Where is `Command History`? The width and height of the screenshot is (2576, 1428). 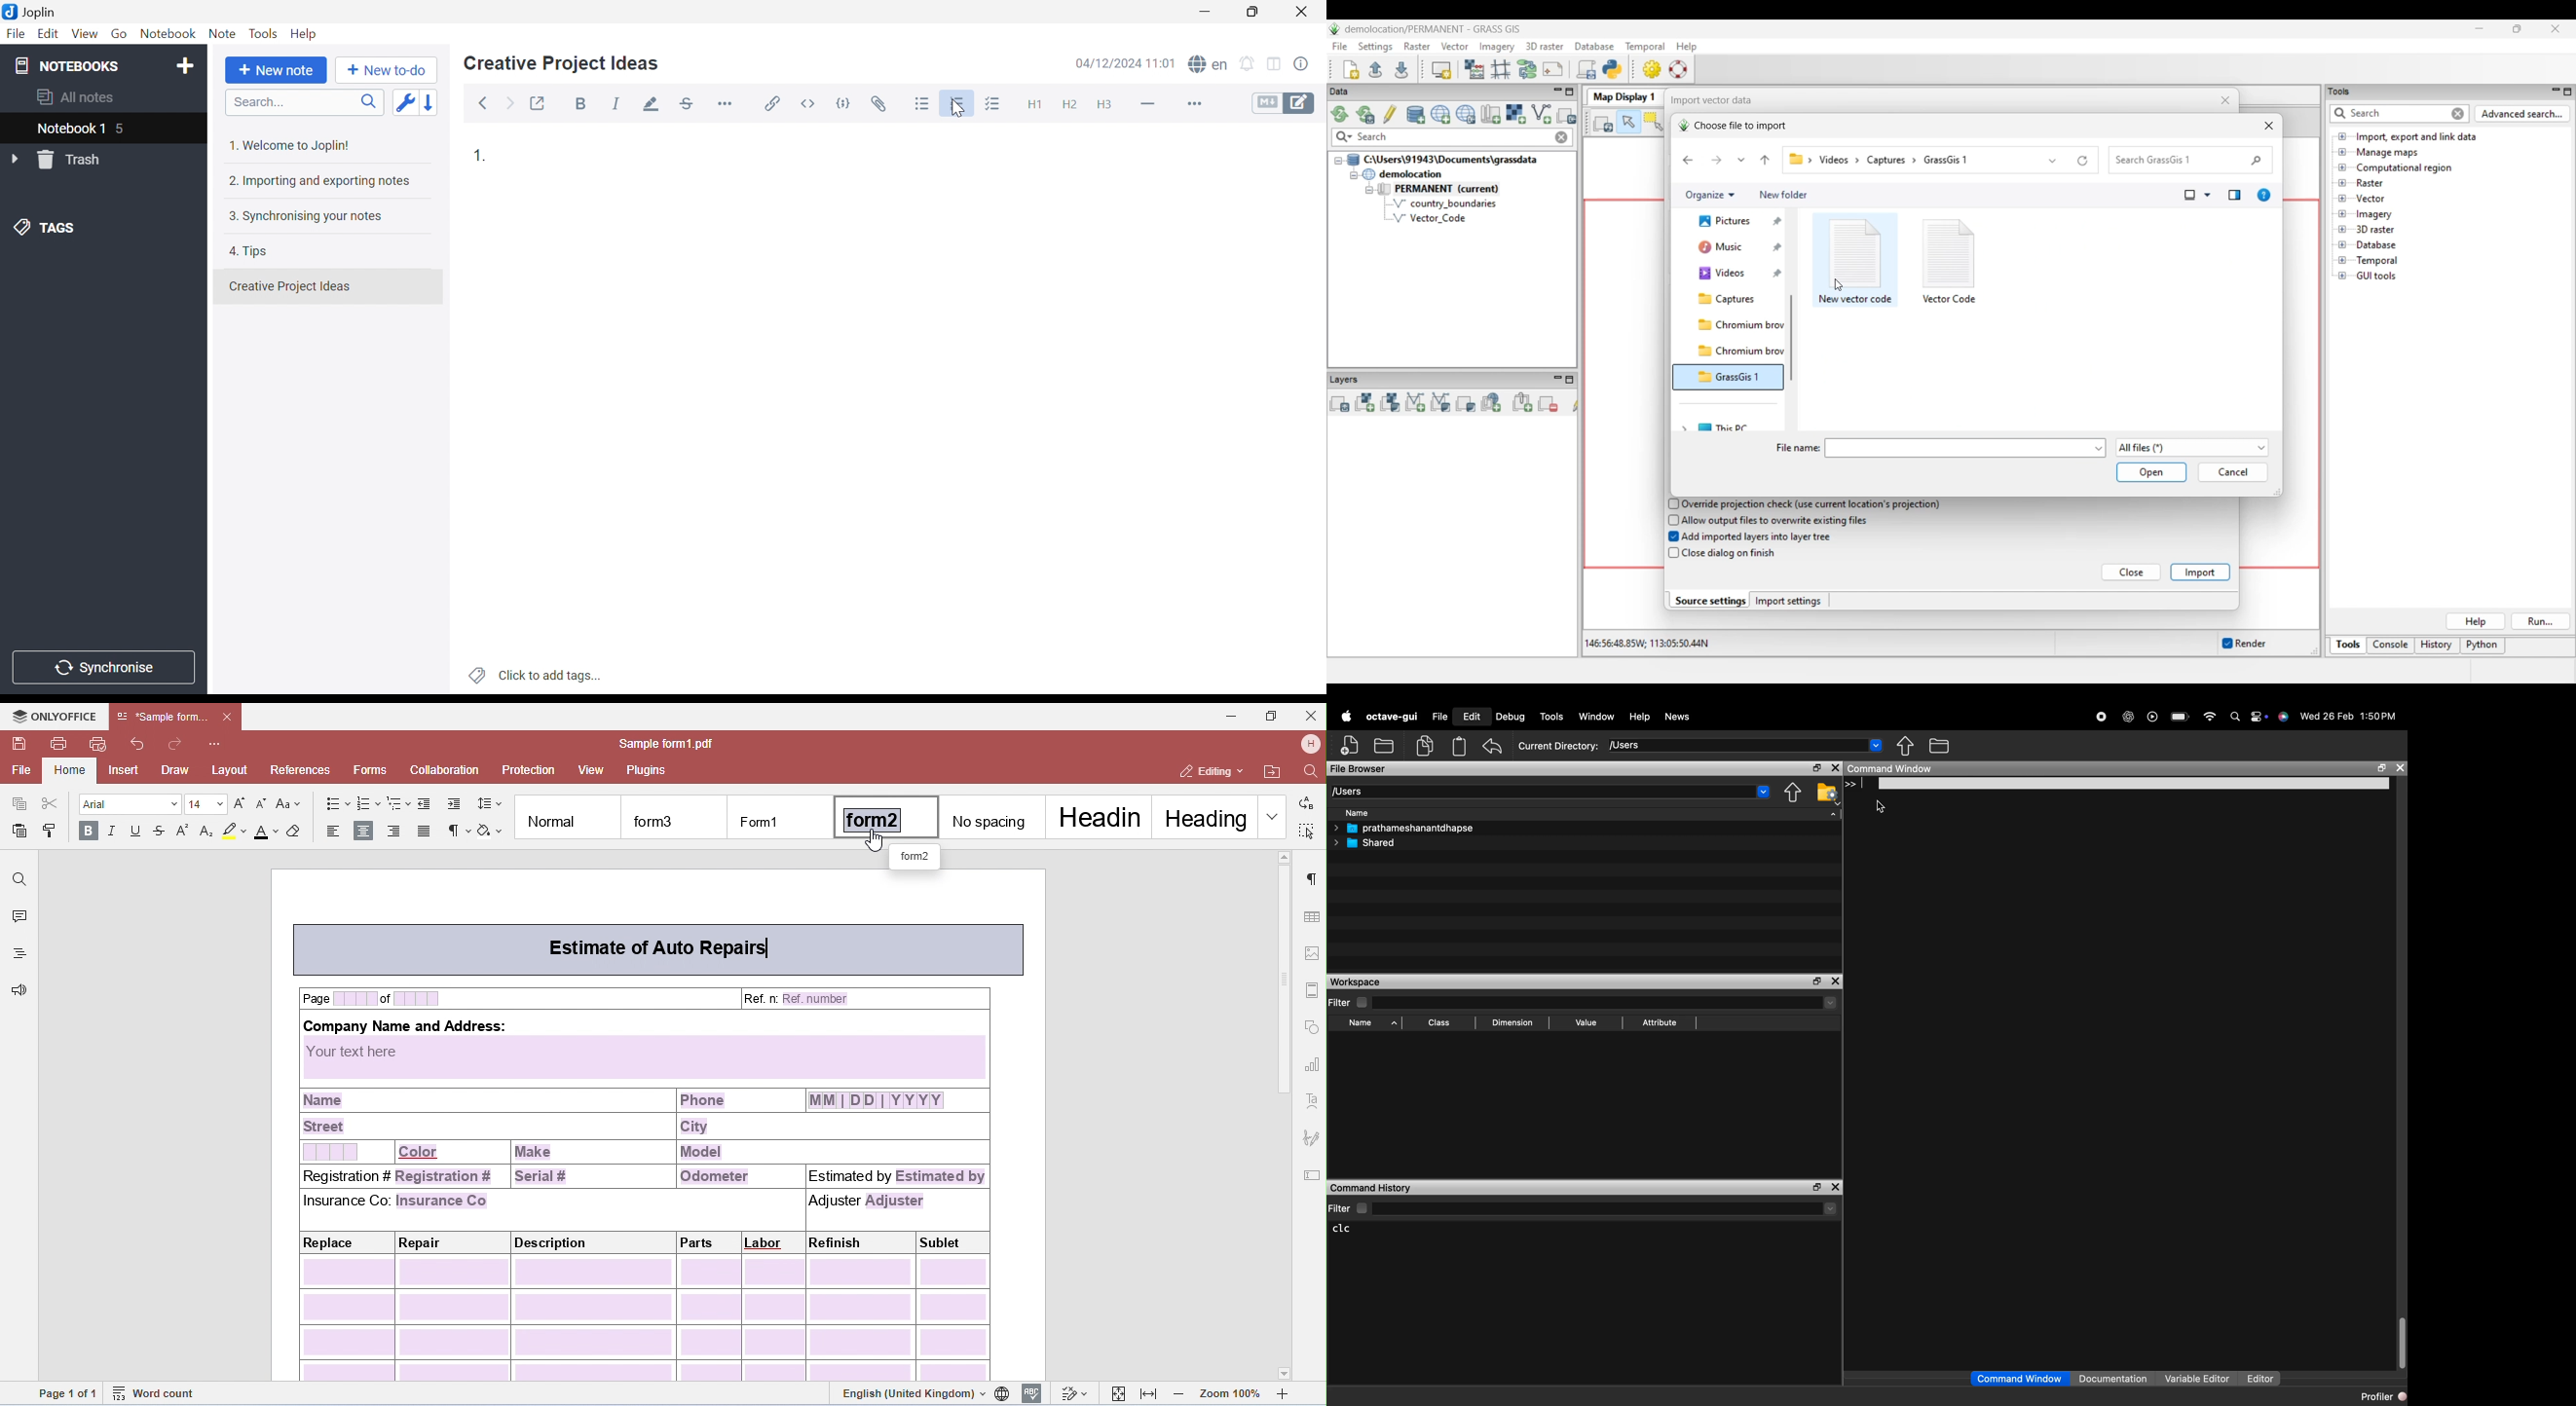 Command History is located at coordinates (1371, 1187).